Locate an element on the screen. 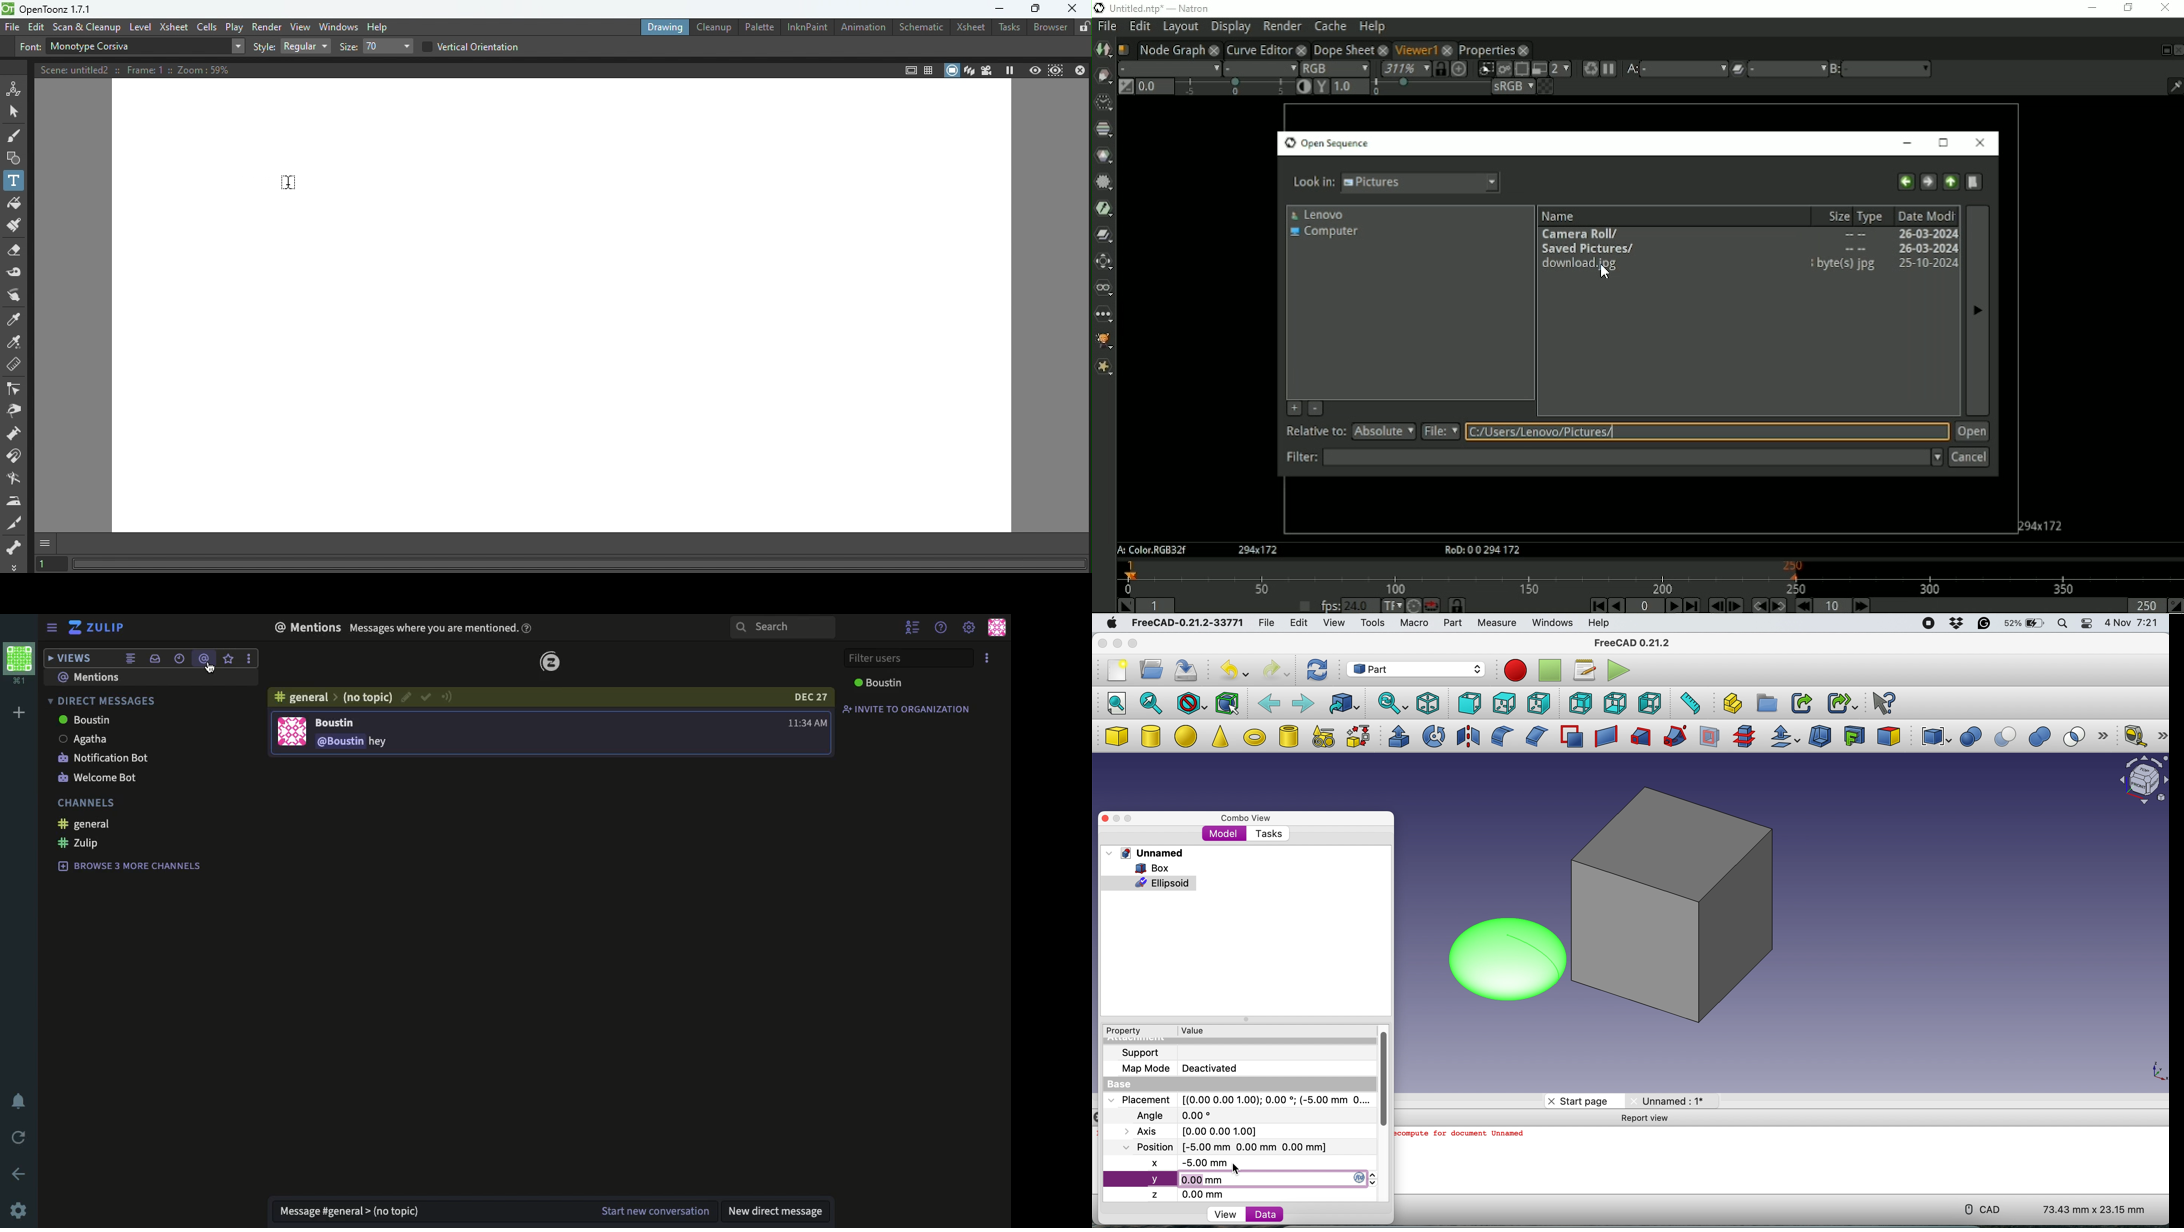 This screenshot has width=2184, height=1232. zulip is located at coordinates (553, 662).